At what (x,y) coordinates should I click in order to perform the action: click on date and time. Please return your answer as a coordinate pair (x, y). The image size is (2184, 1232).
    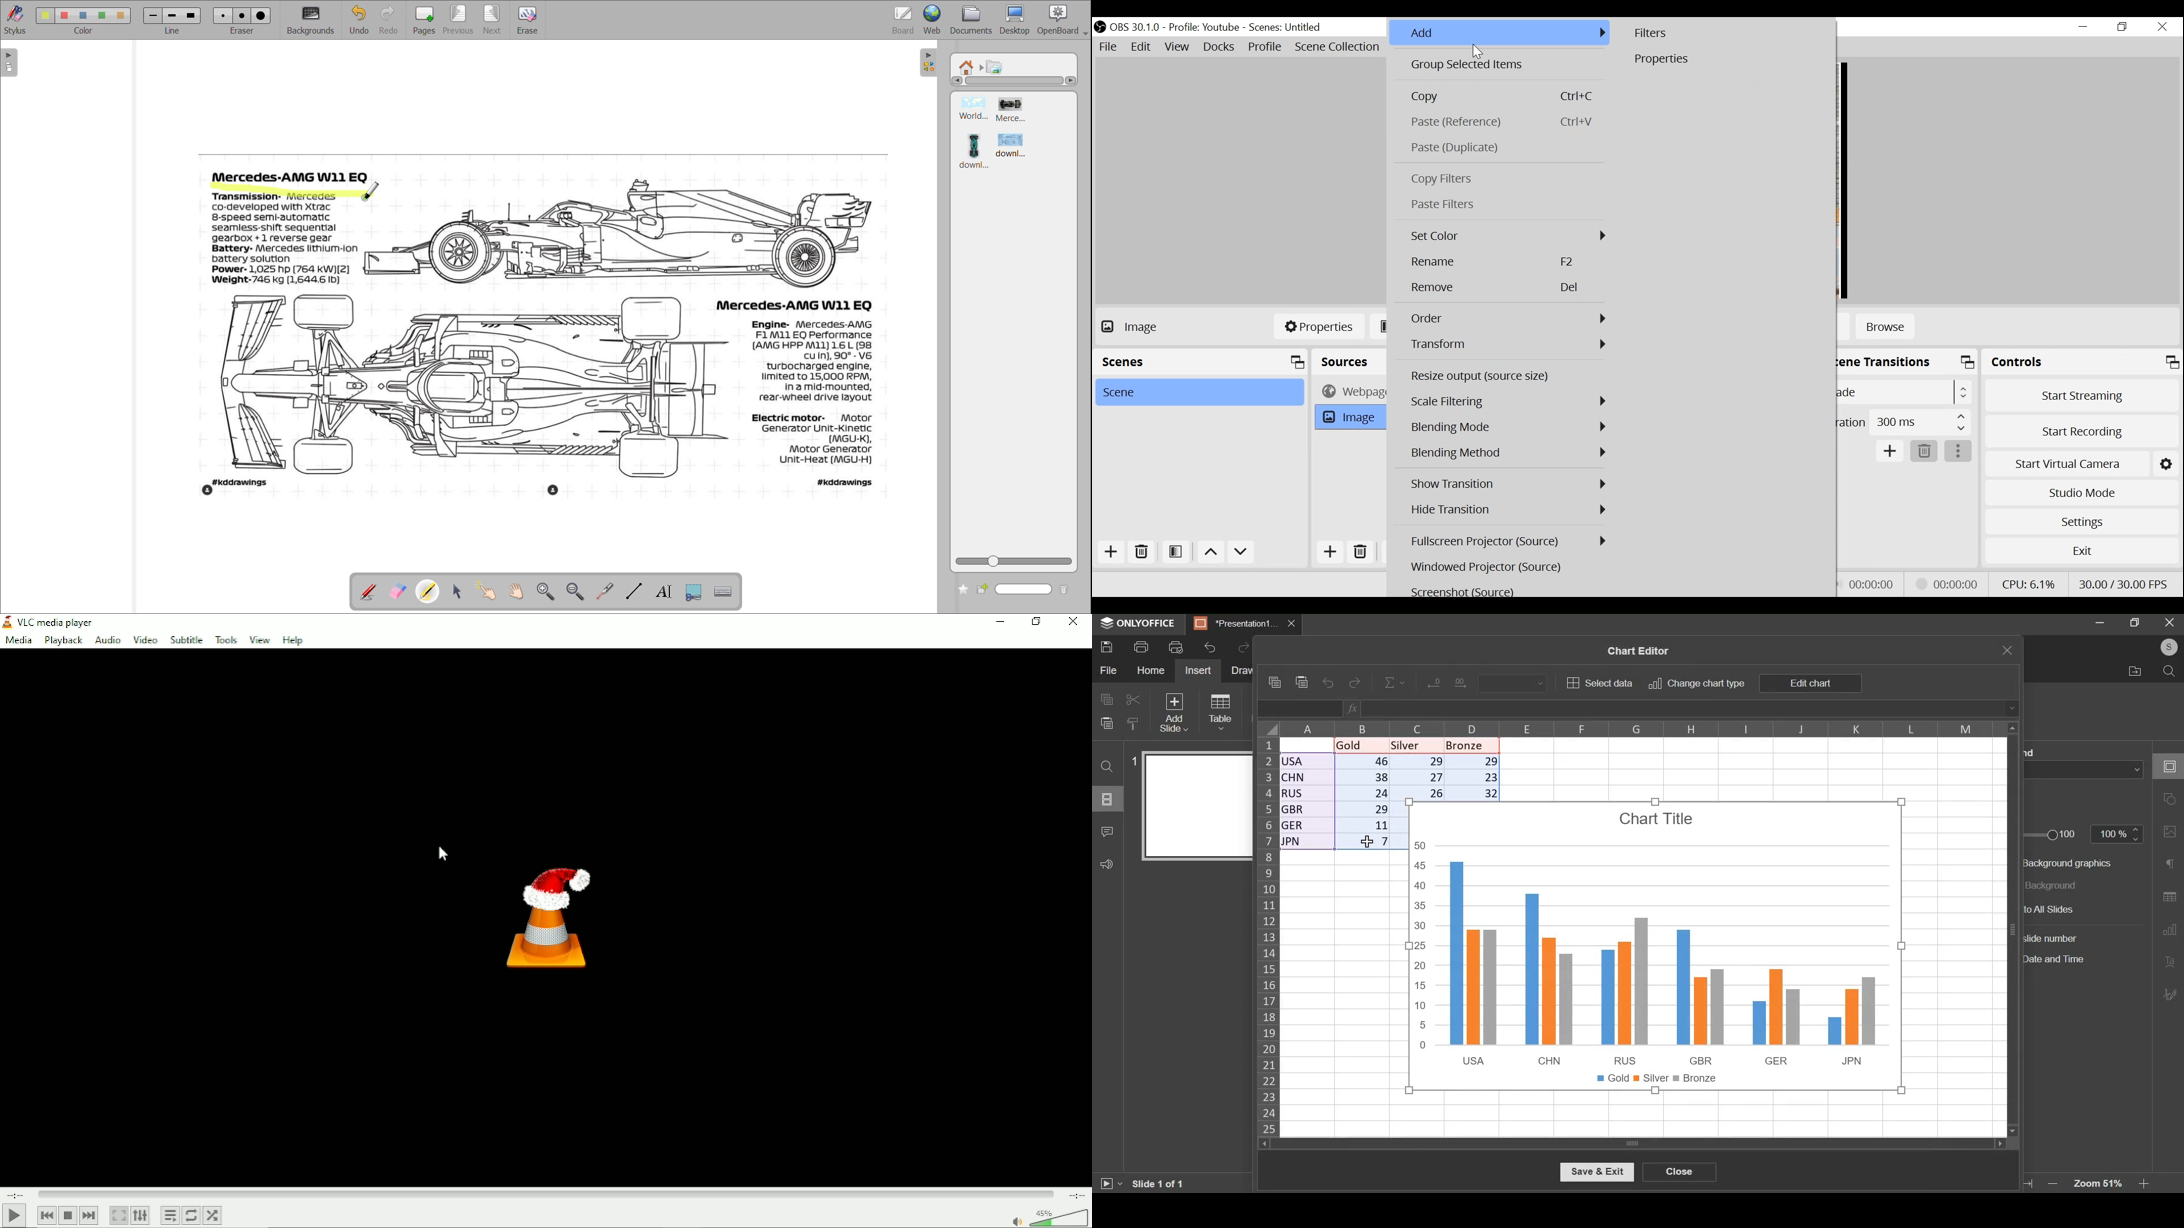
    Looking at the image, I should click on (2061, 960).